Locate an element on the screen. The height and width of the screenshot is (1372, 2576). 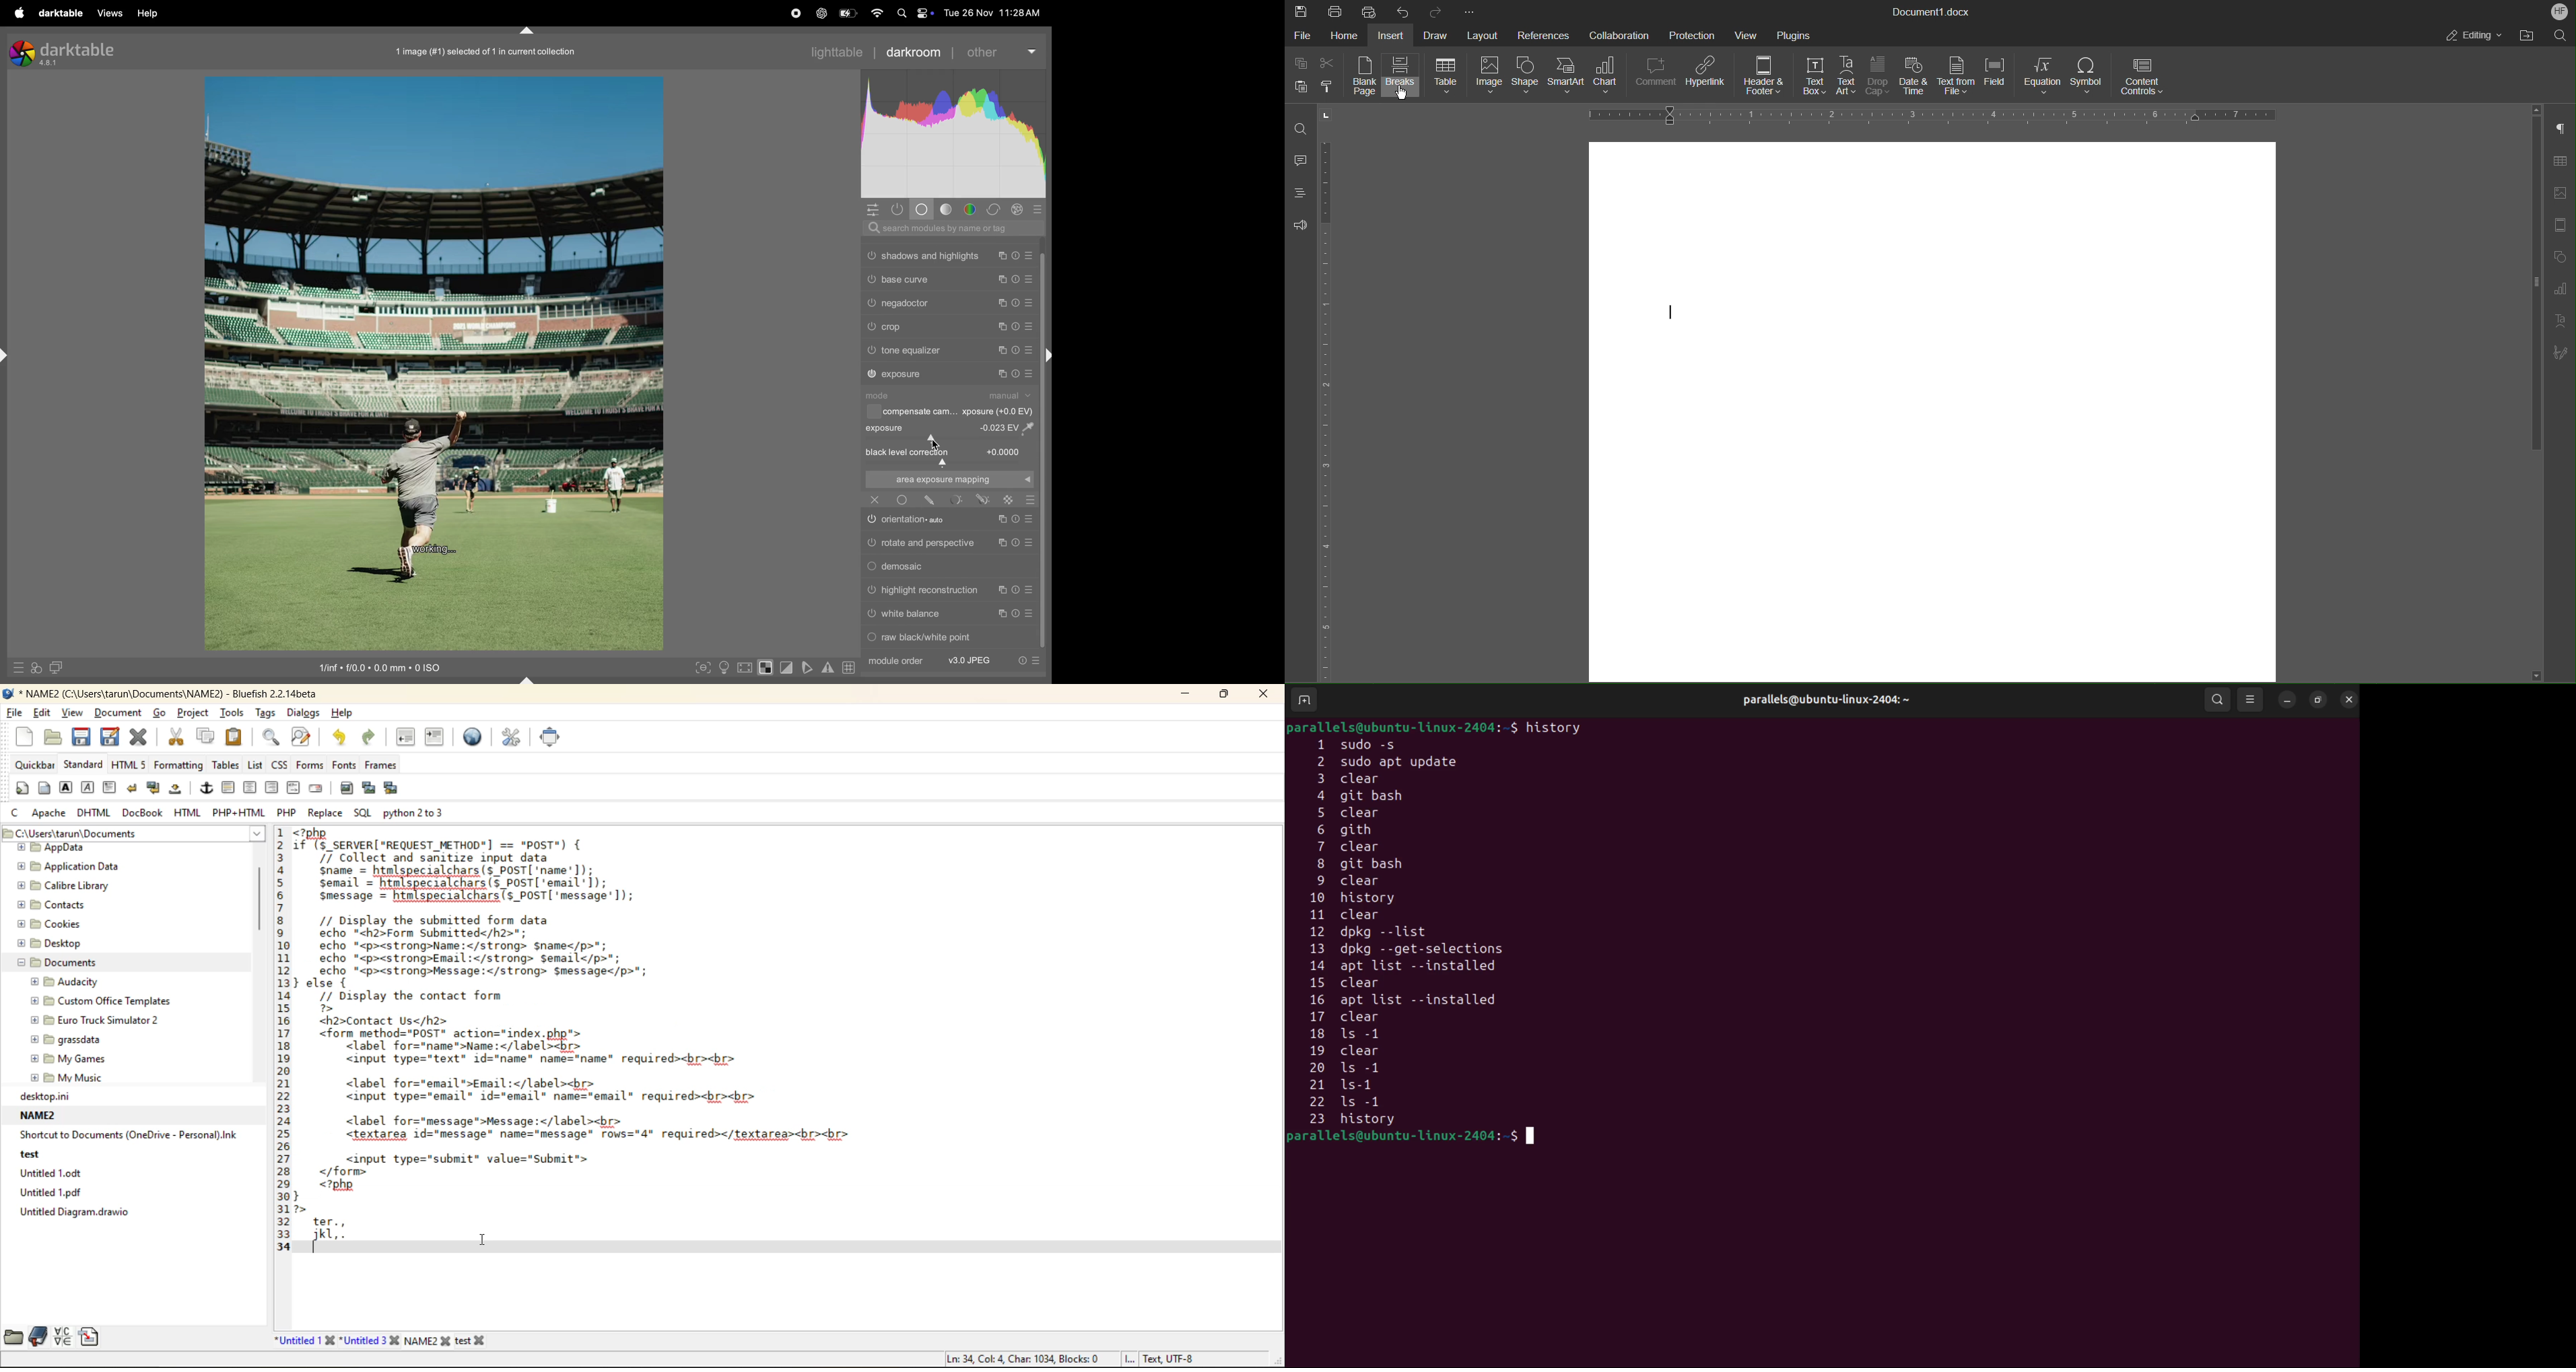
non breaking space is located at coordinates (179, 791).